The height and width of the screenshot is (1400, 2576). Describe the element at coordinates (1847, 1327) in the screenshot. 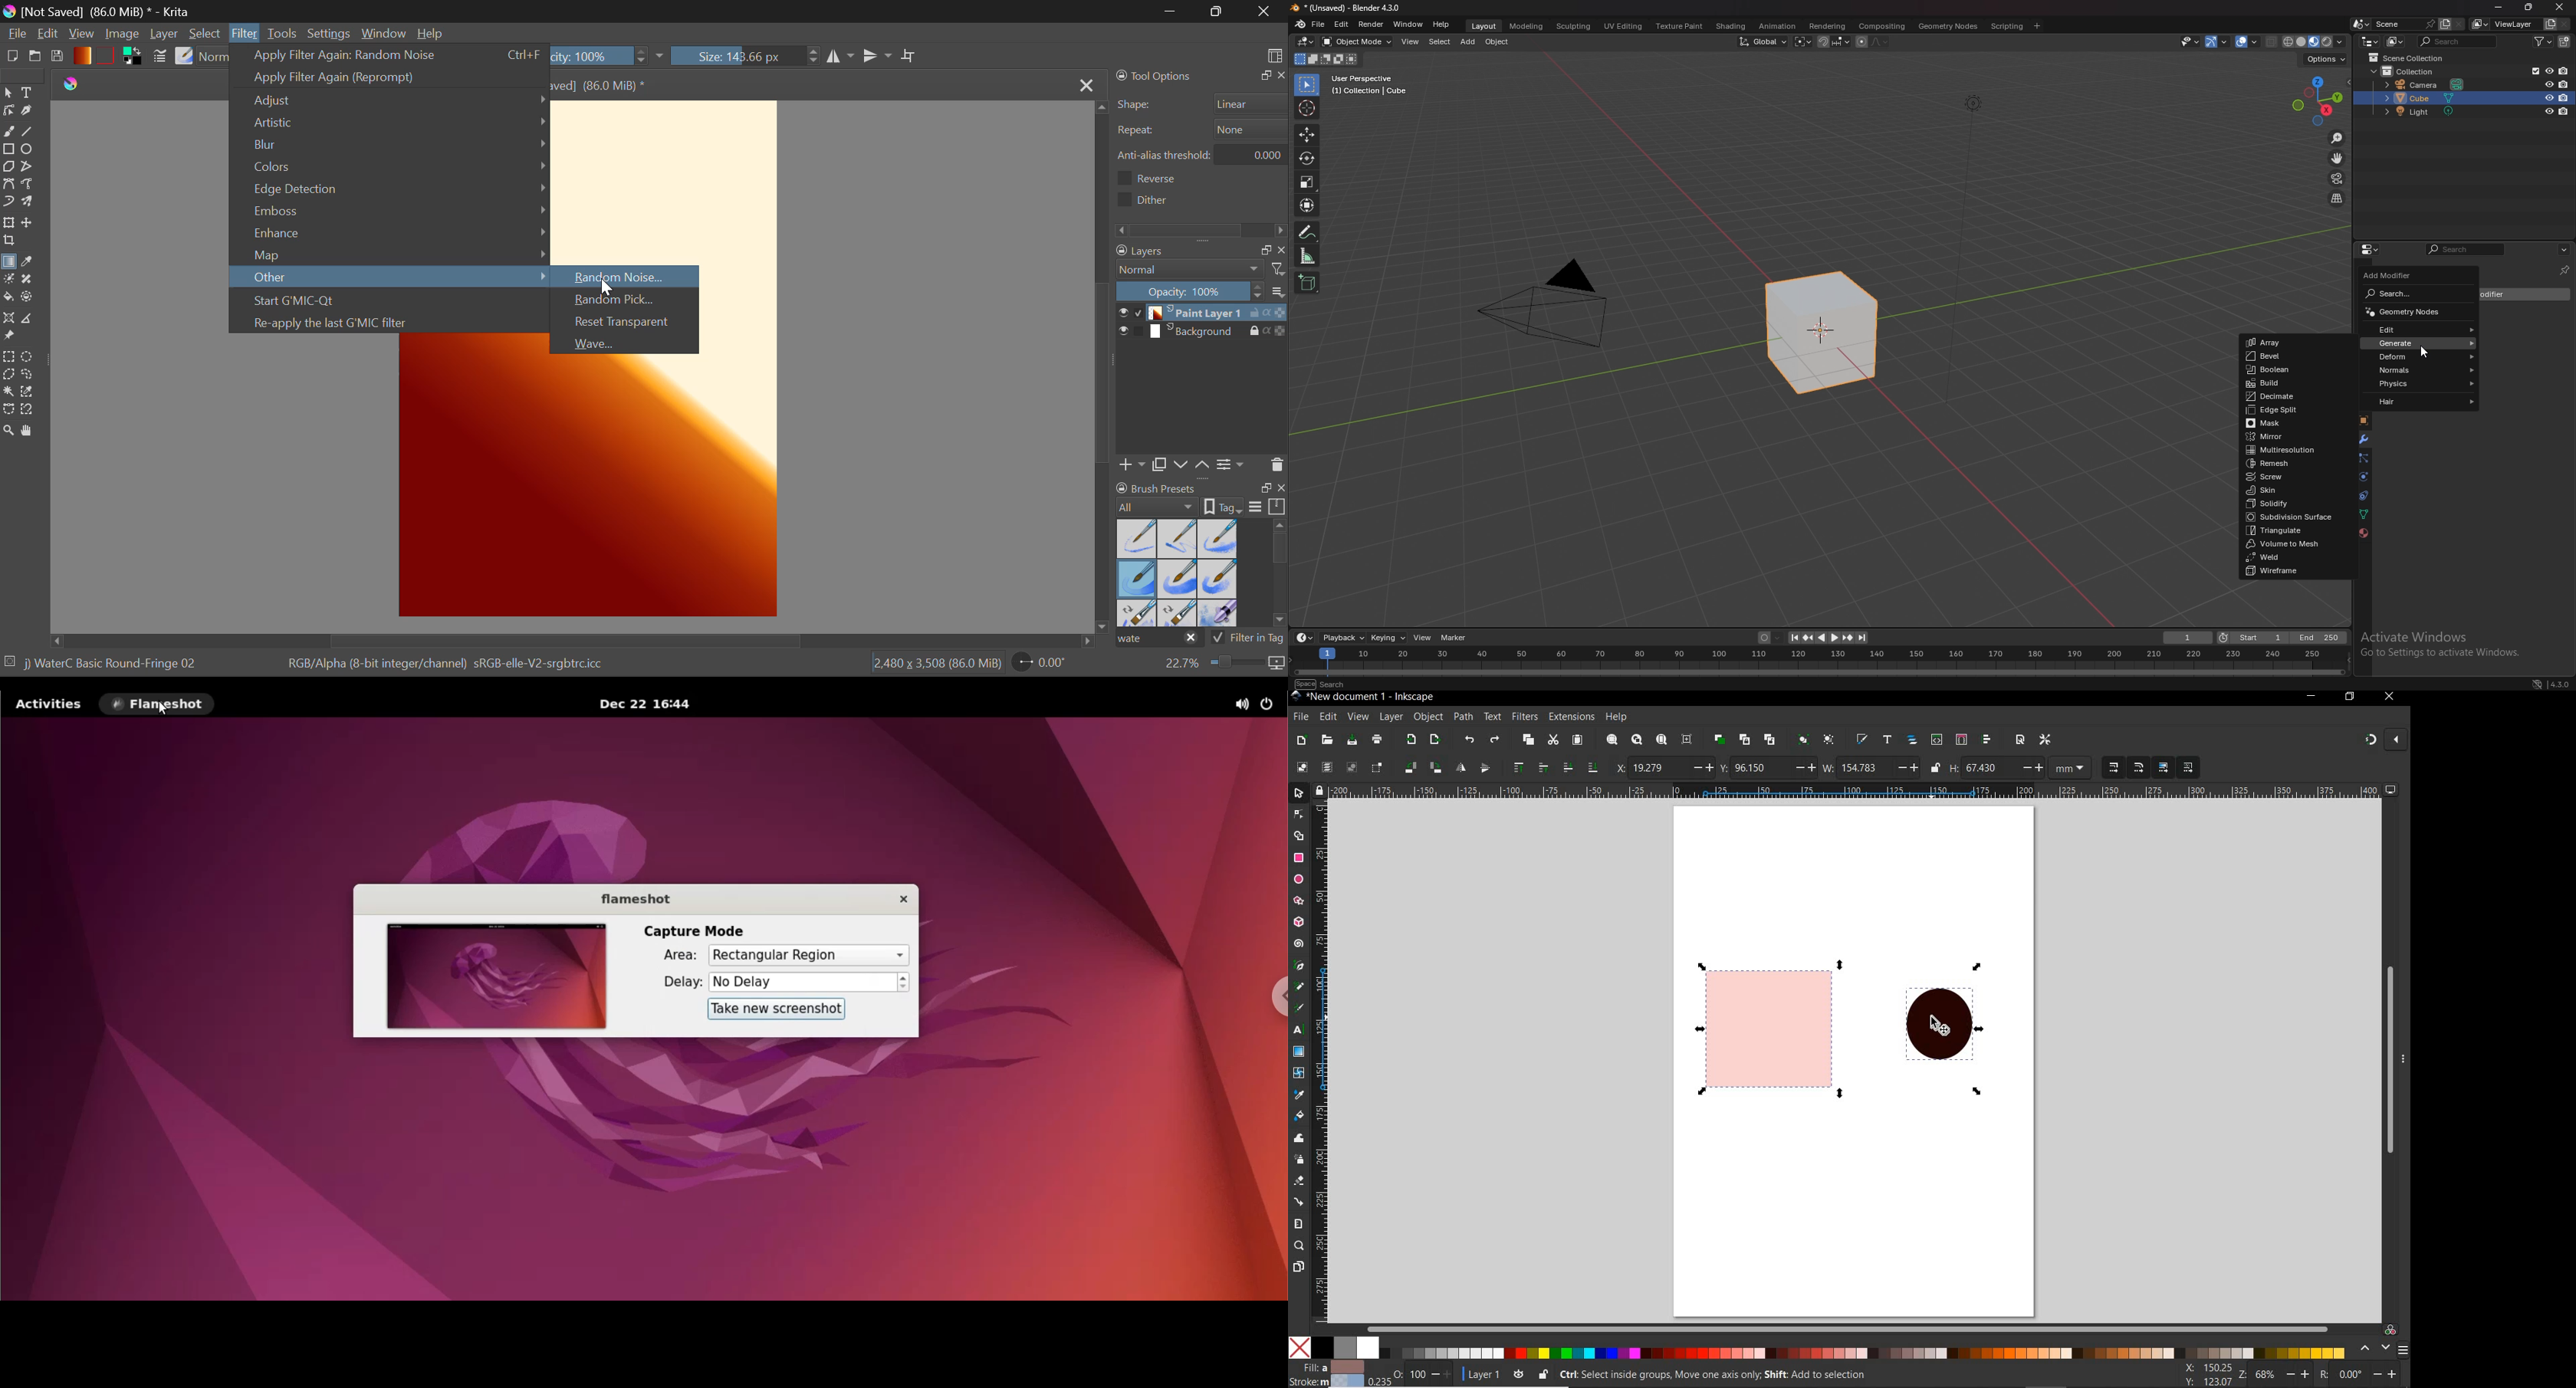

I see `scrollbar` at that location.